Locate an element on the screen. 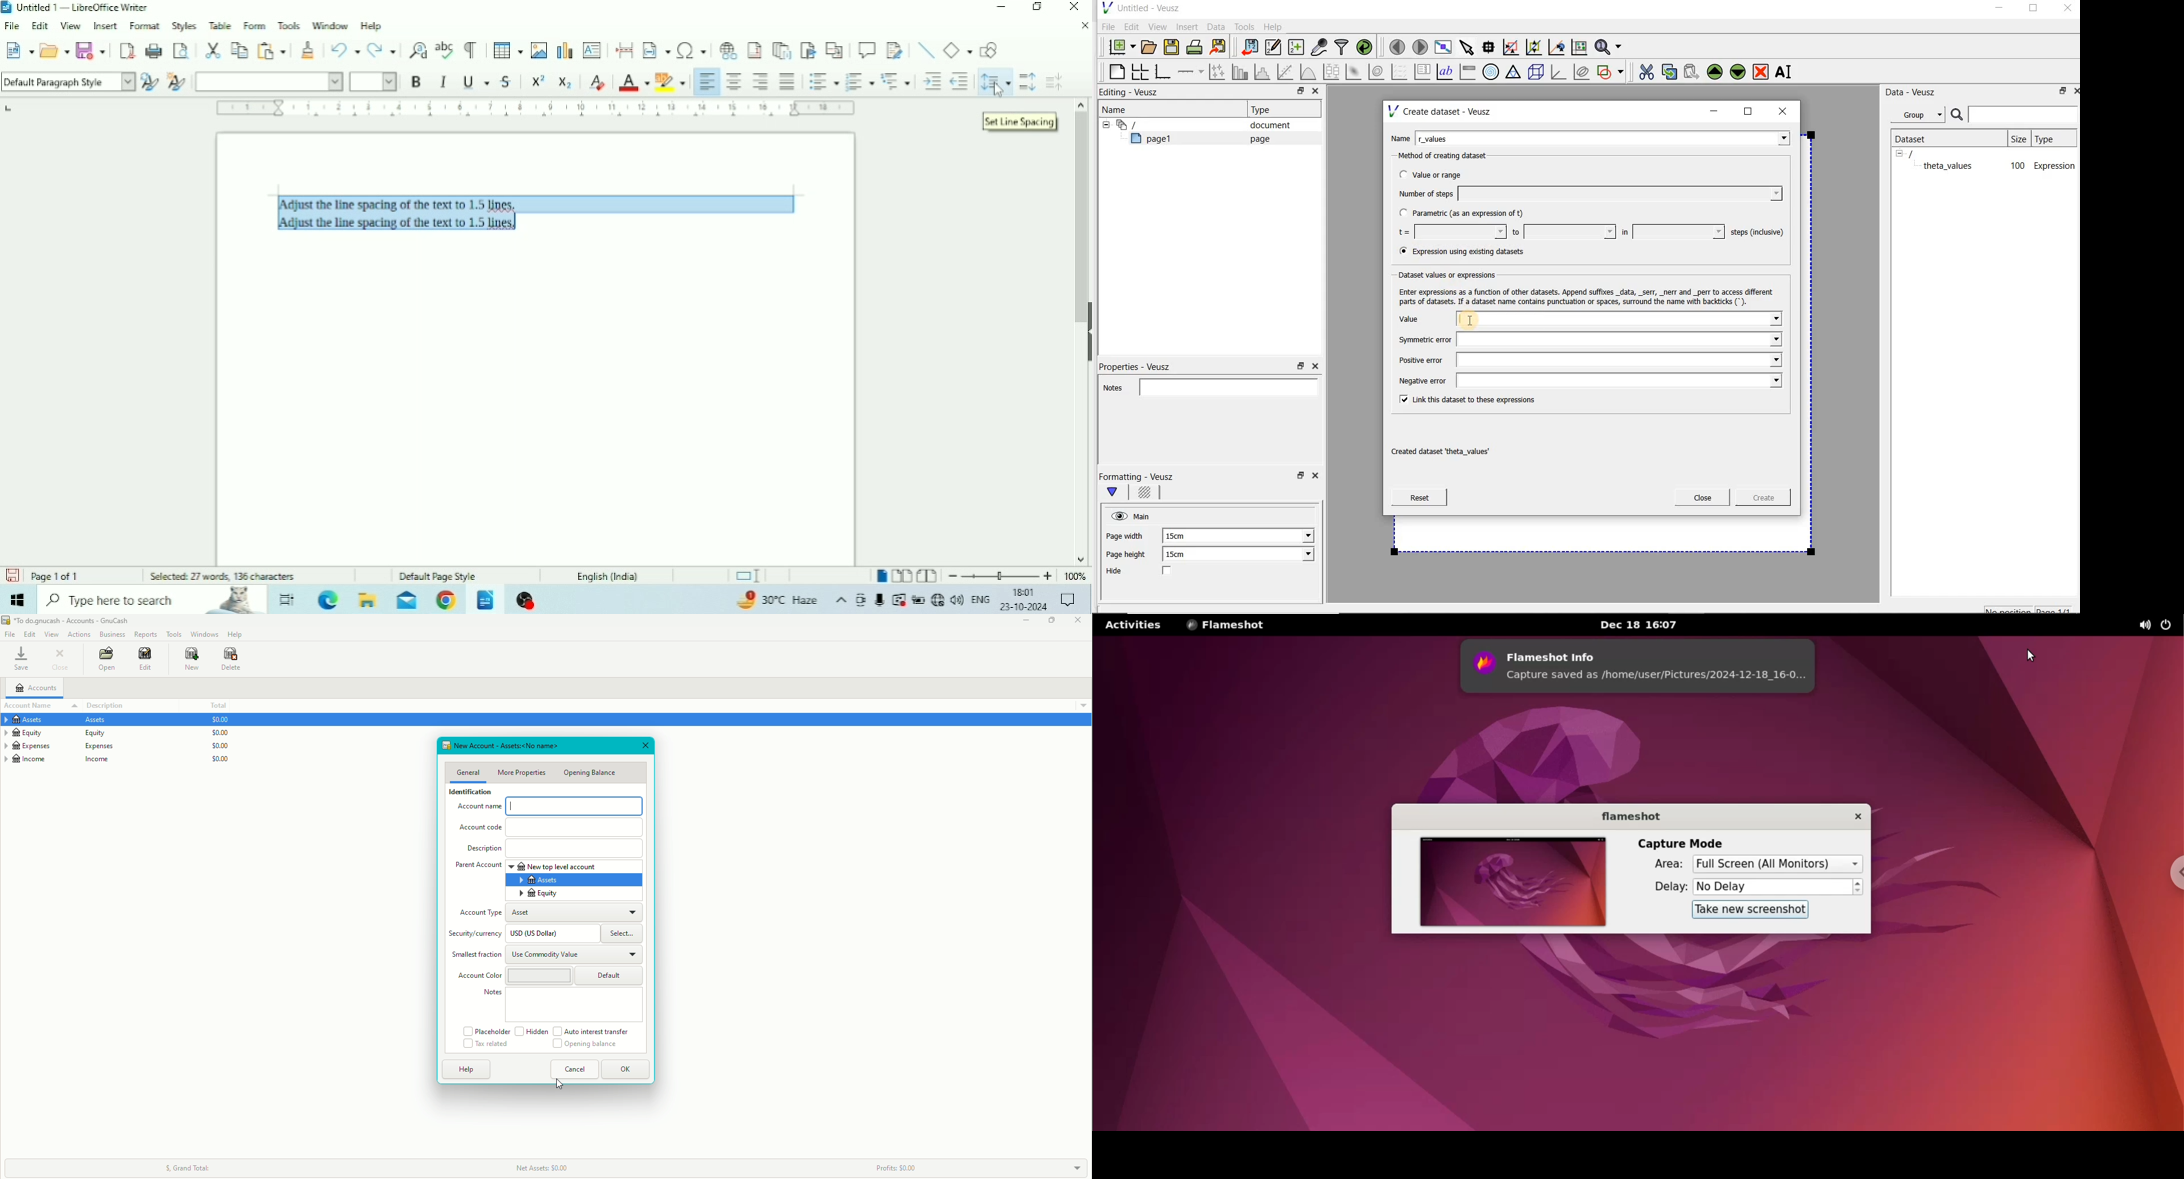 The image size is (2184, 1204). rename the selected widget is located at coordinates (1786, 72).